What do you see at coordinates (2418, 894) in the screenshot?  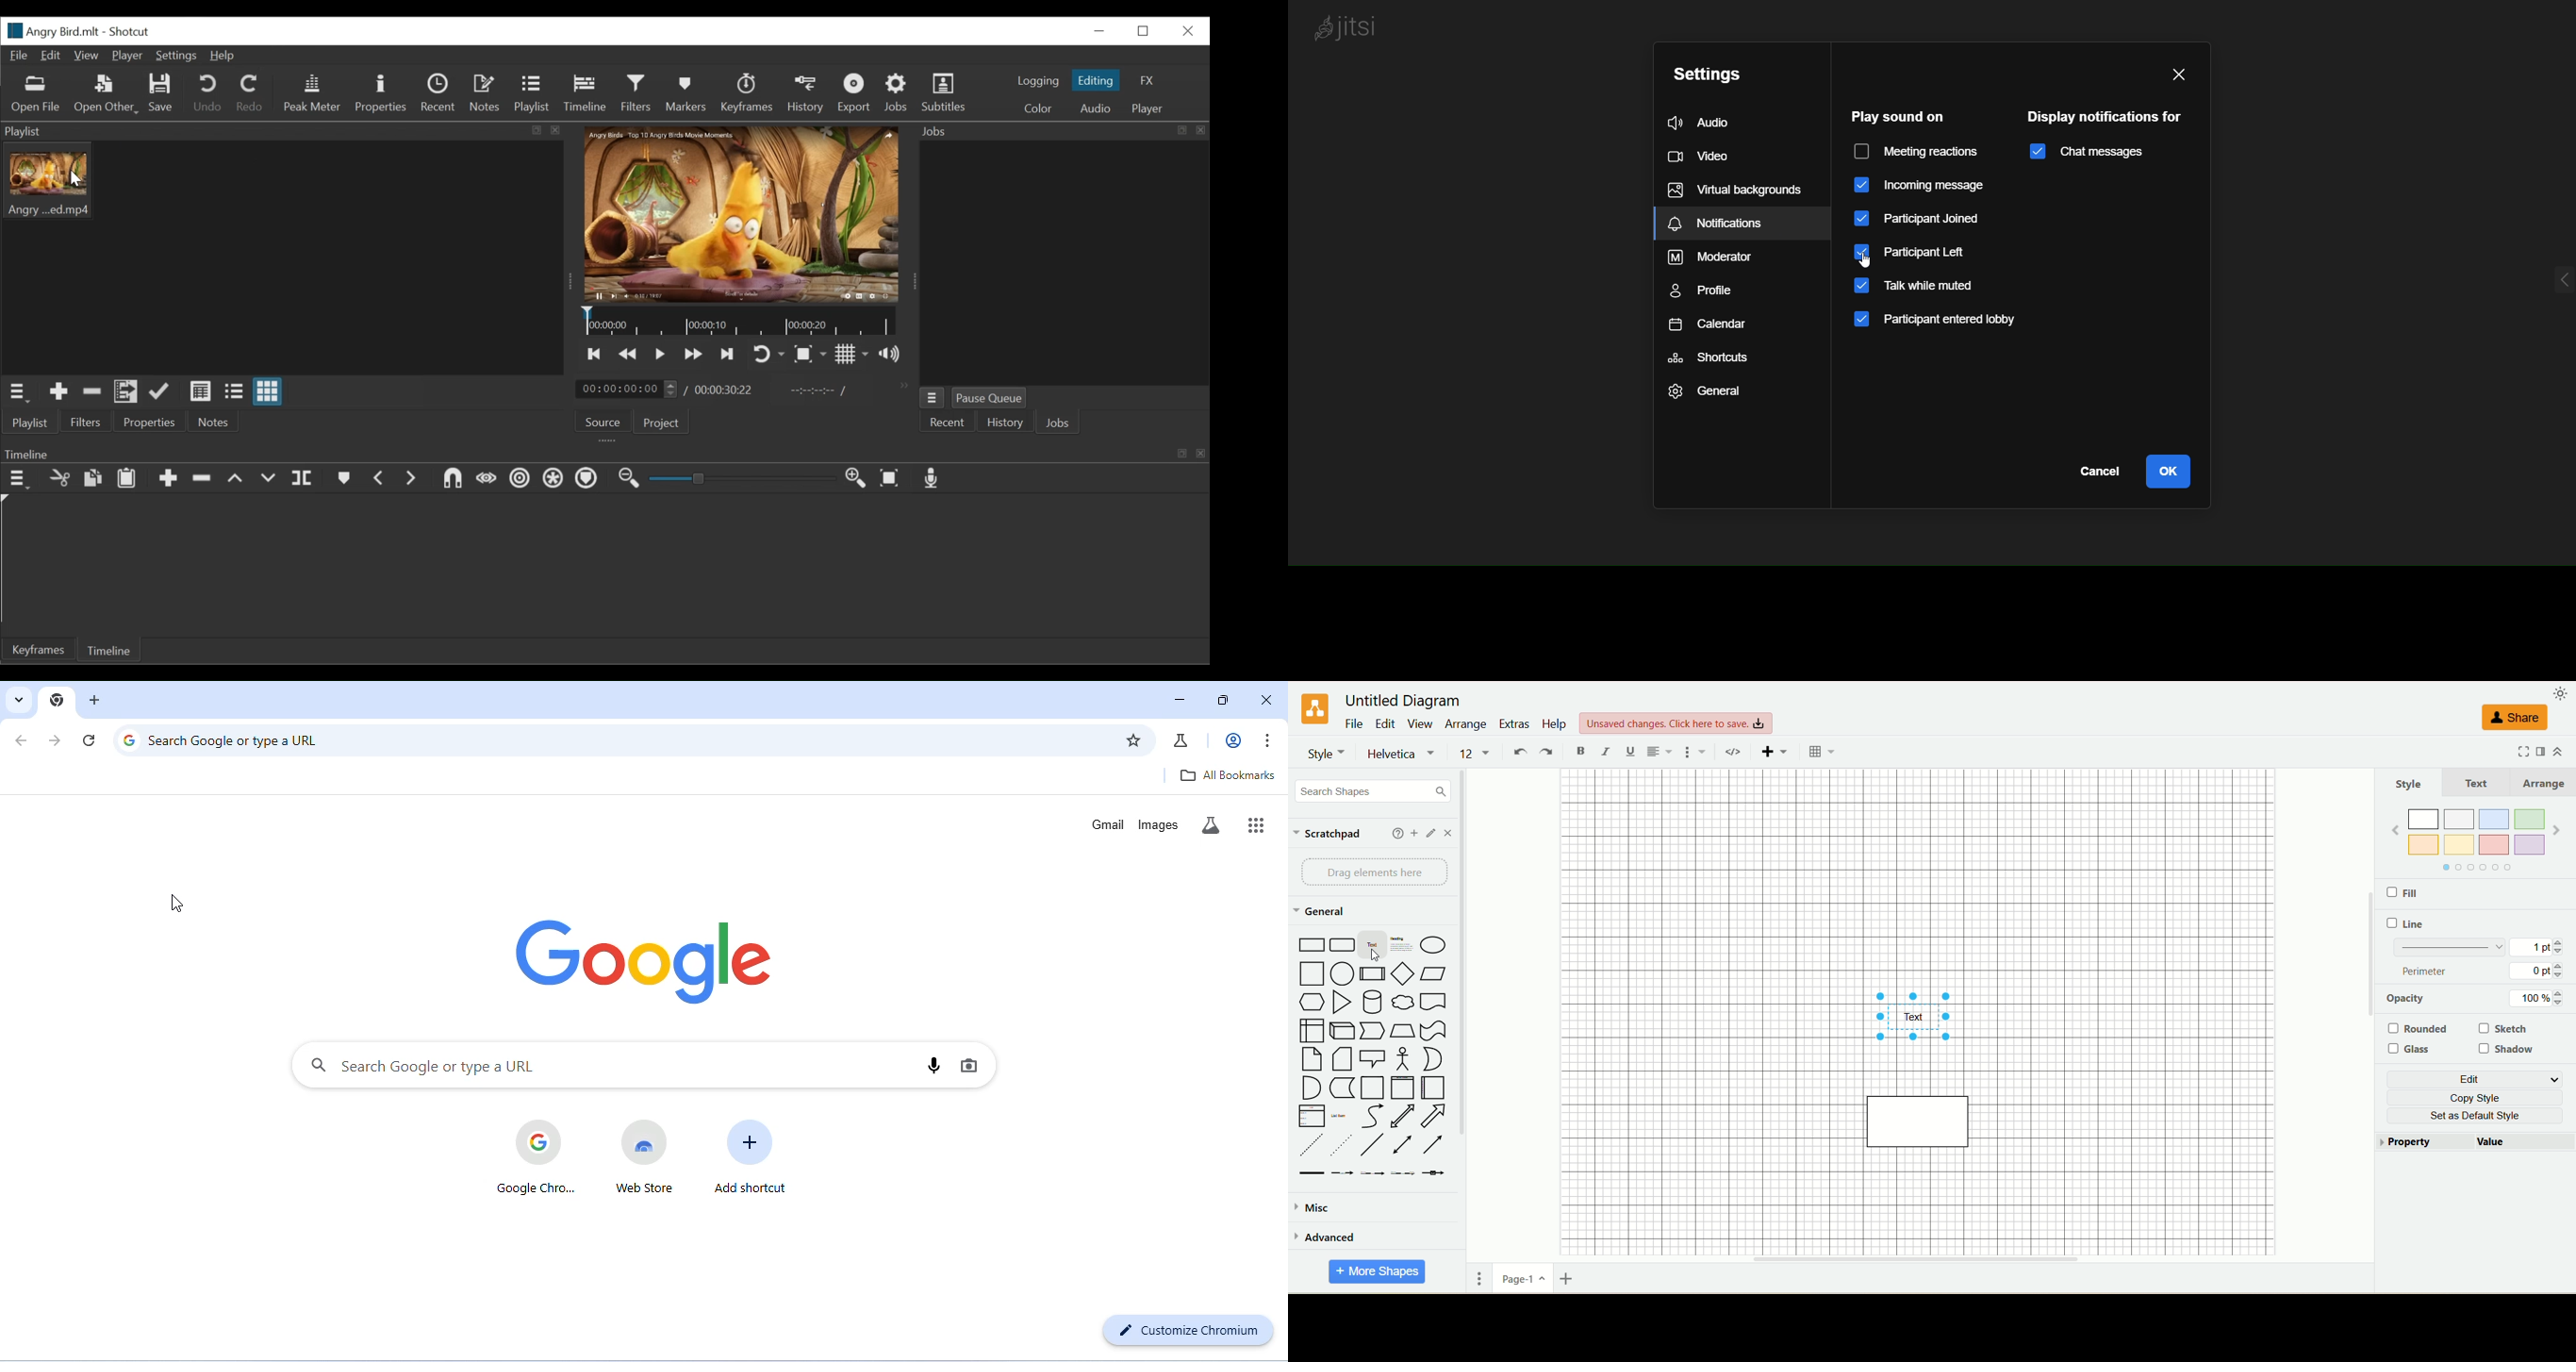 I see `fill` at bounding box center [2418, 894].